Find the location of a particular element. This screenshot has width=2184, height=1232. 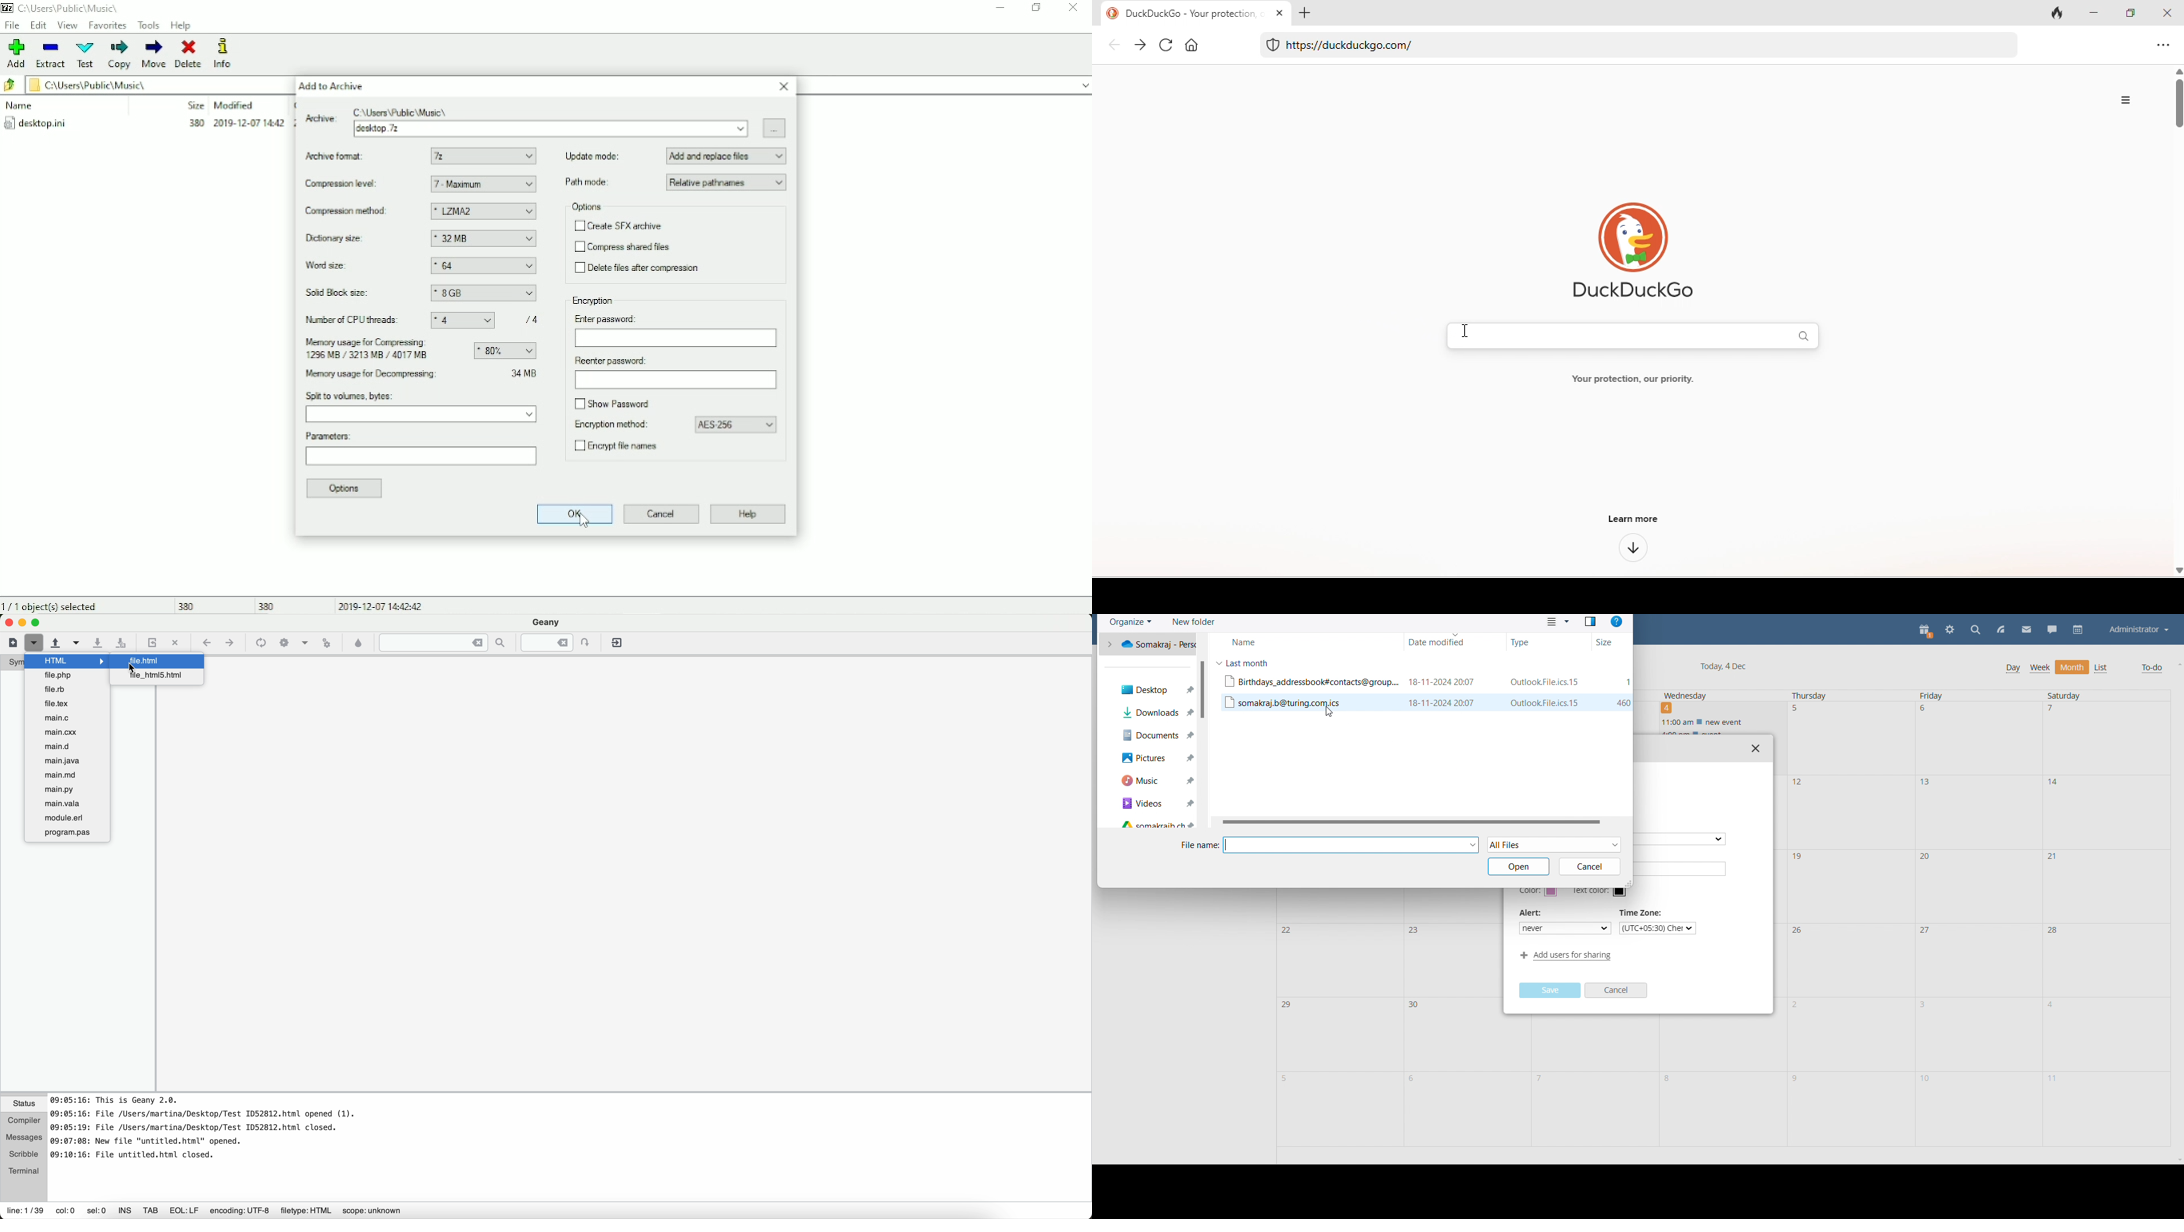

Minimize is located at coordinates (1001, 8).